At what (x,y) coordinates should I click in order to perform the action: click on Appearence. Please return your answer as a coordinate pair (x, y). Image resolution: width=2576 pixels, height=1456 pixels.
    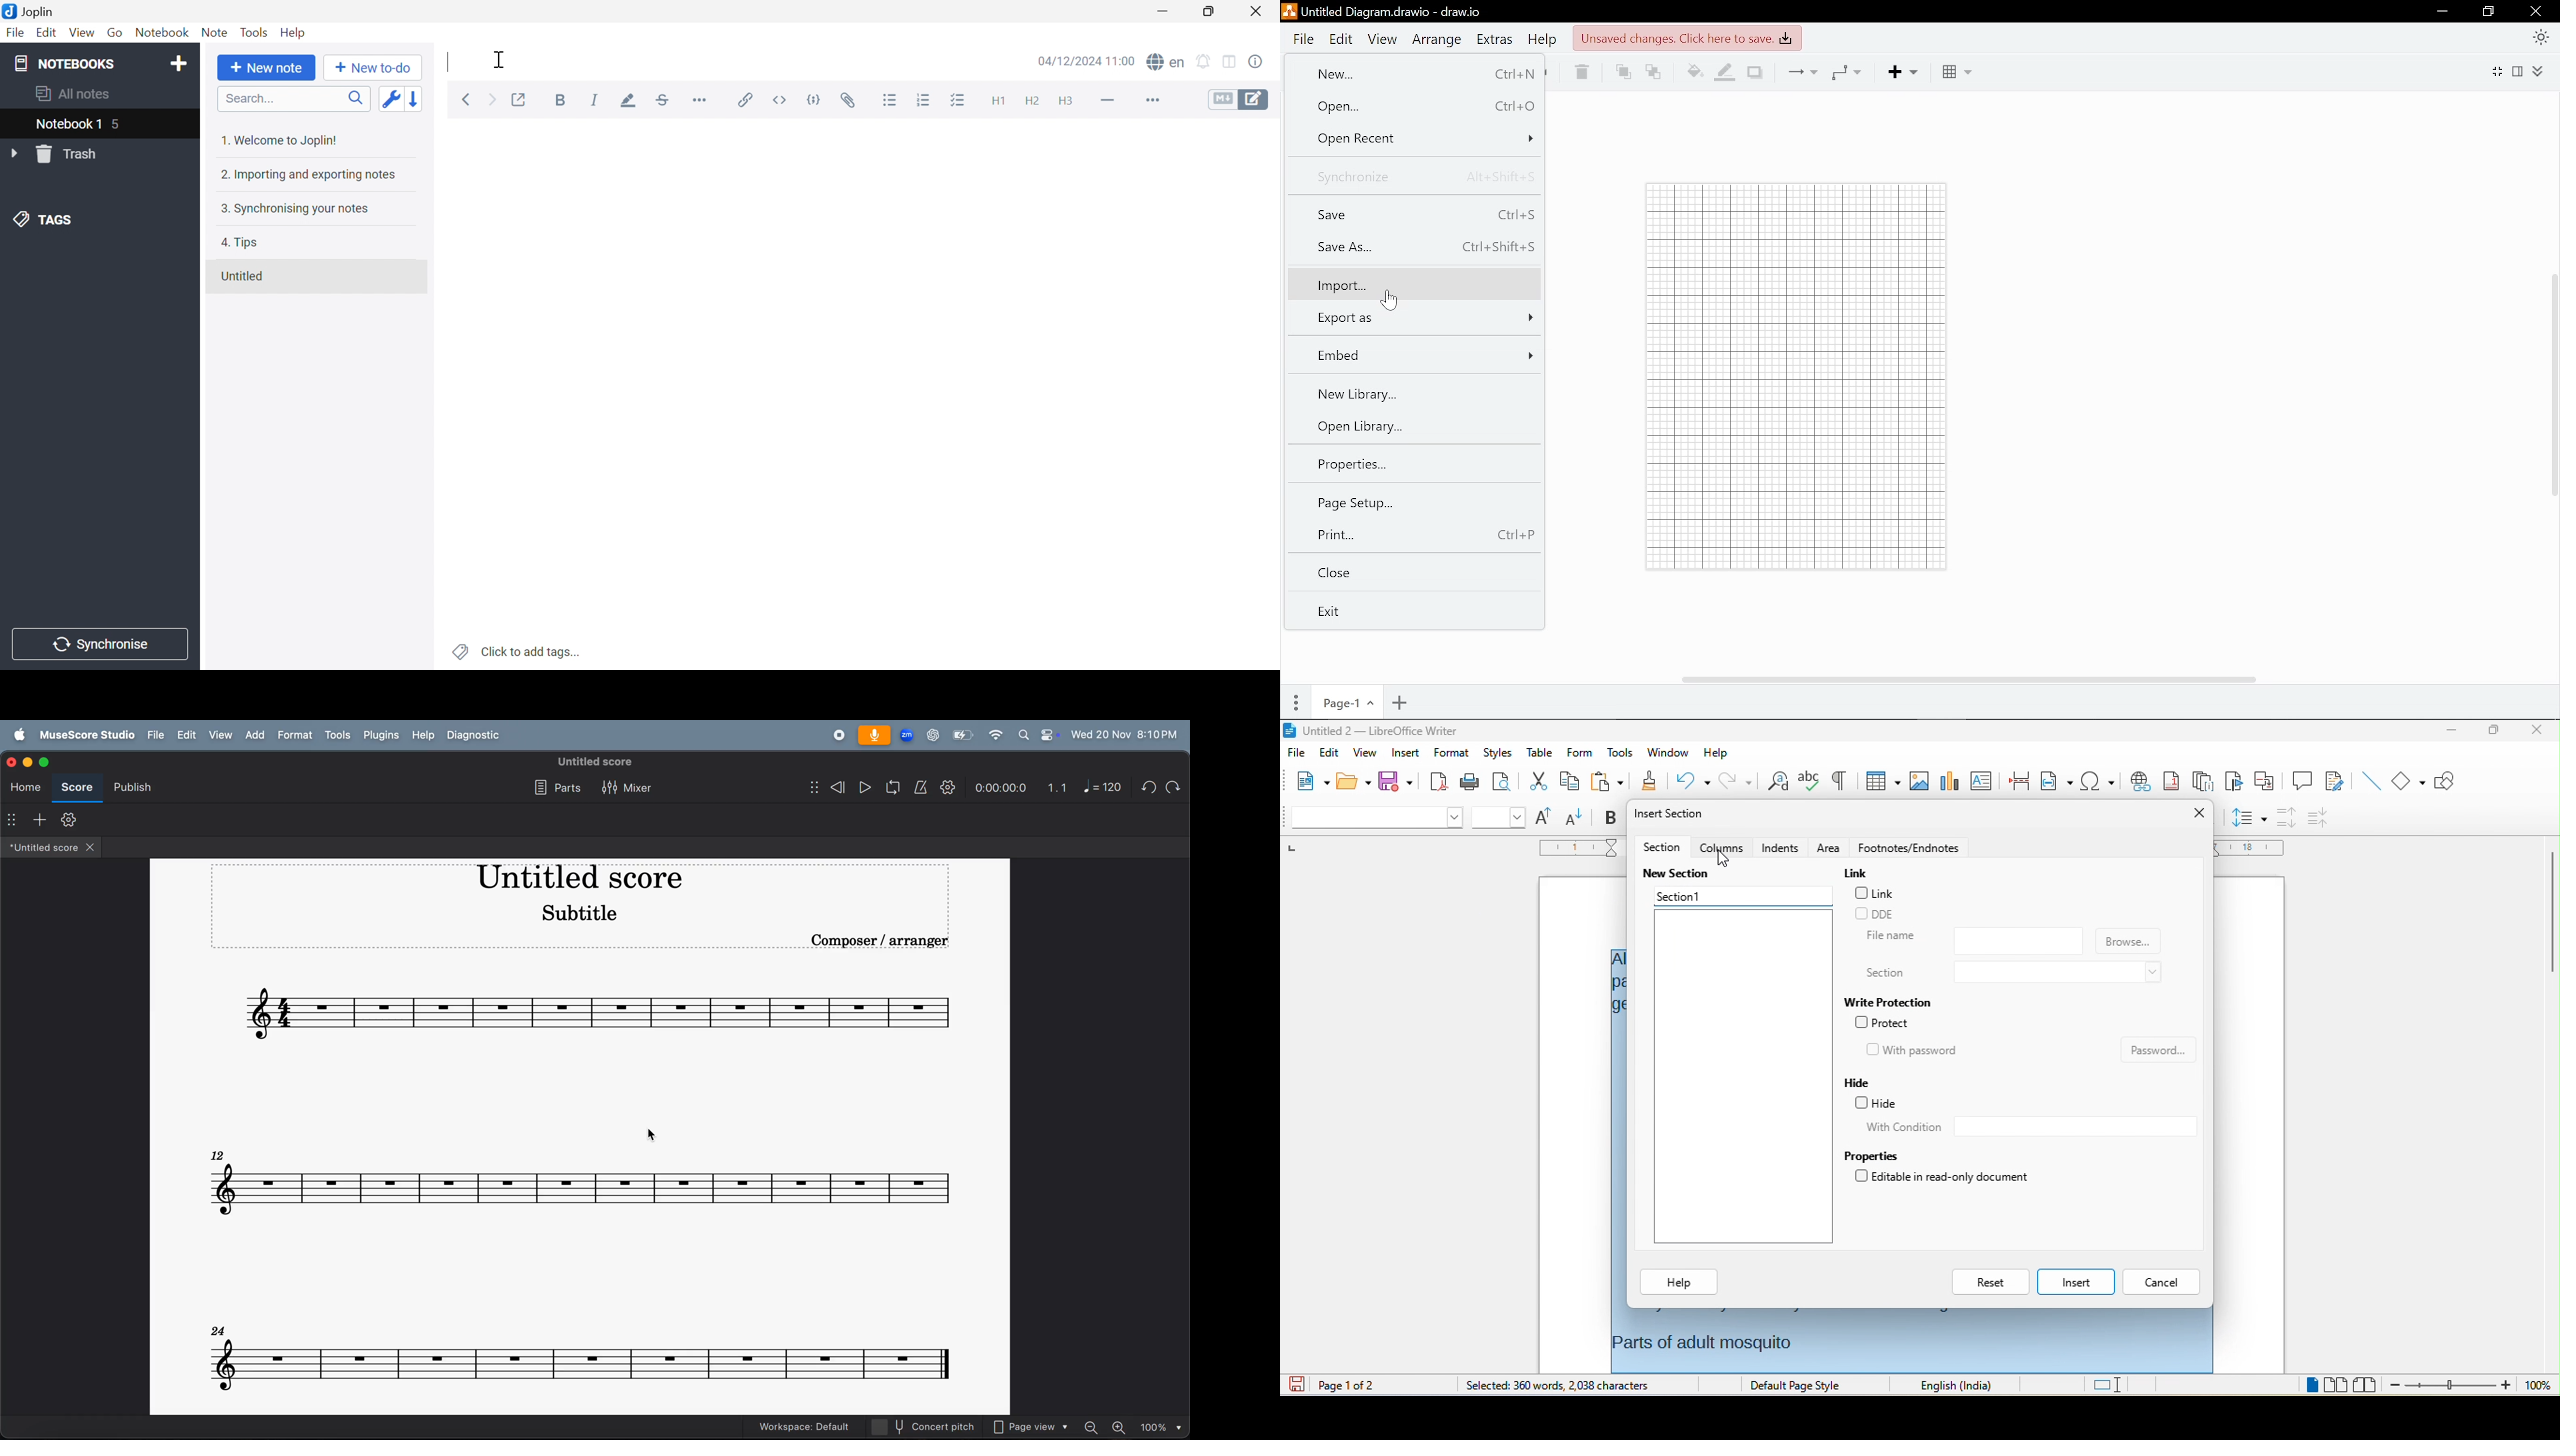
    Looking at the image, I should click on (2538, 37).